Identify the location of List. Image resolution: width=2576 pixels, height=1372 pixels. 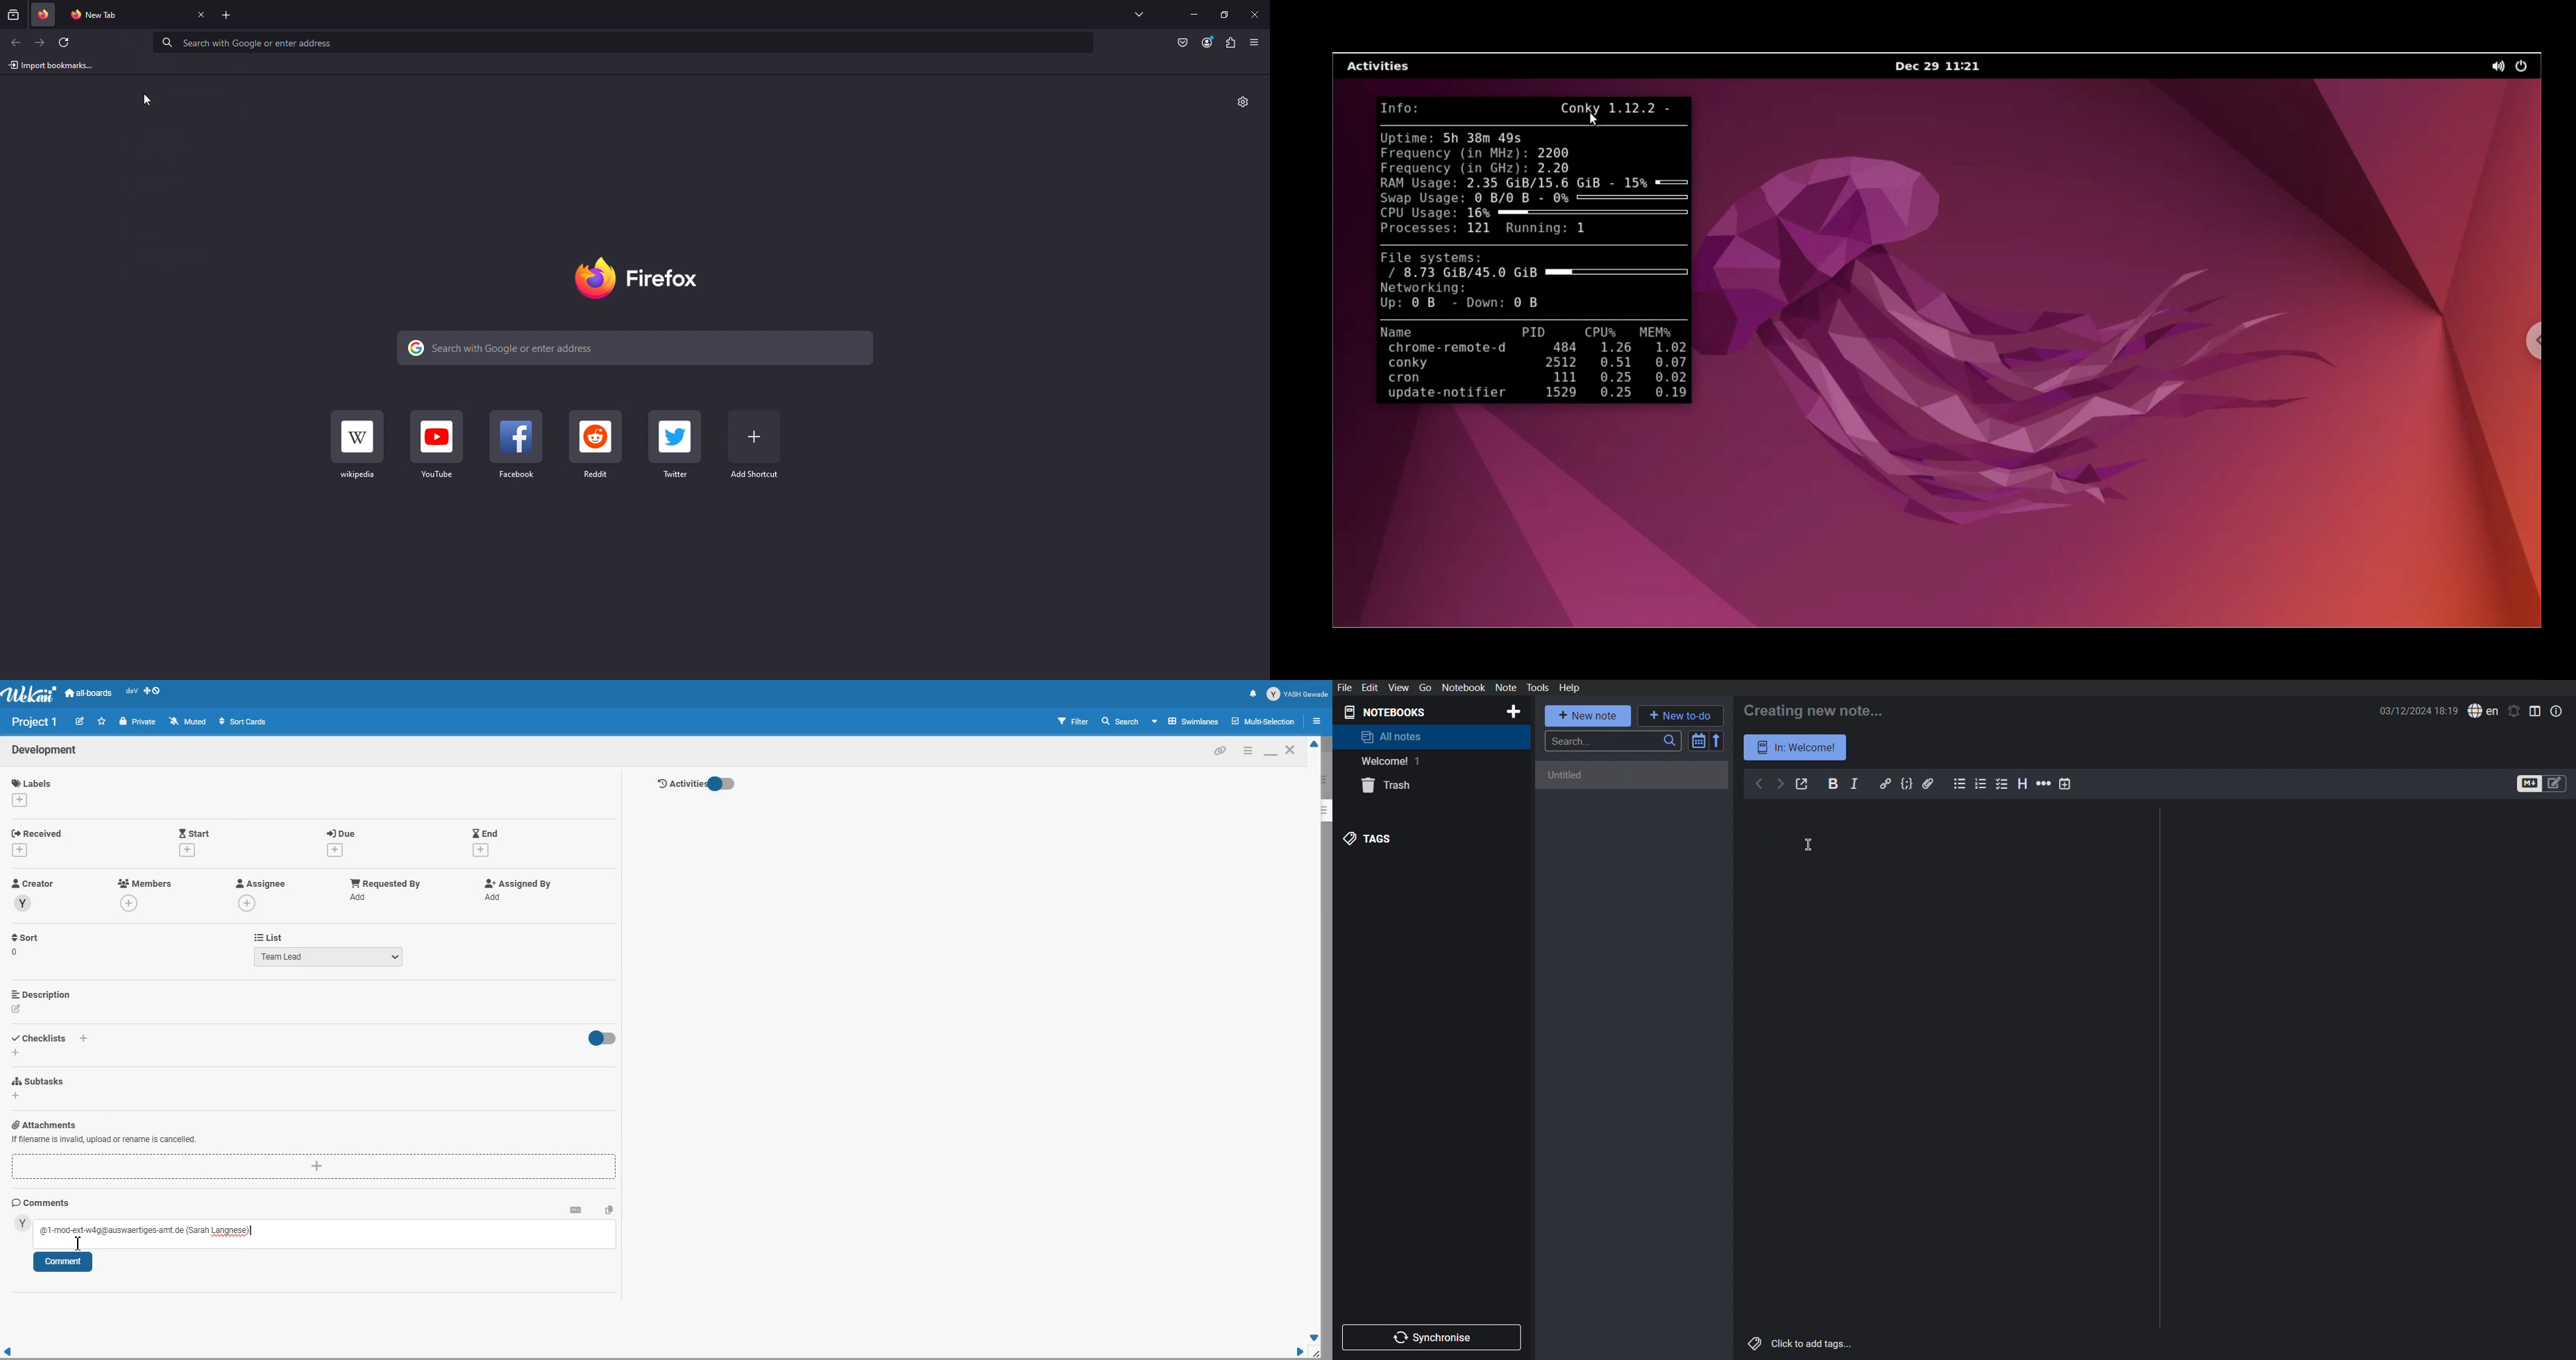
(268, 937).